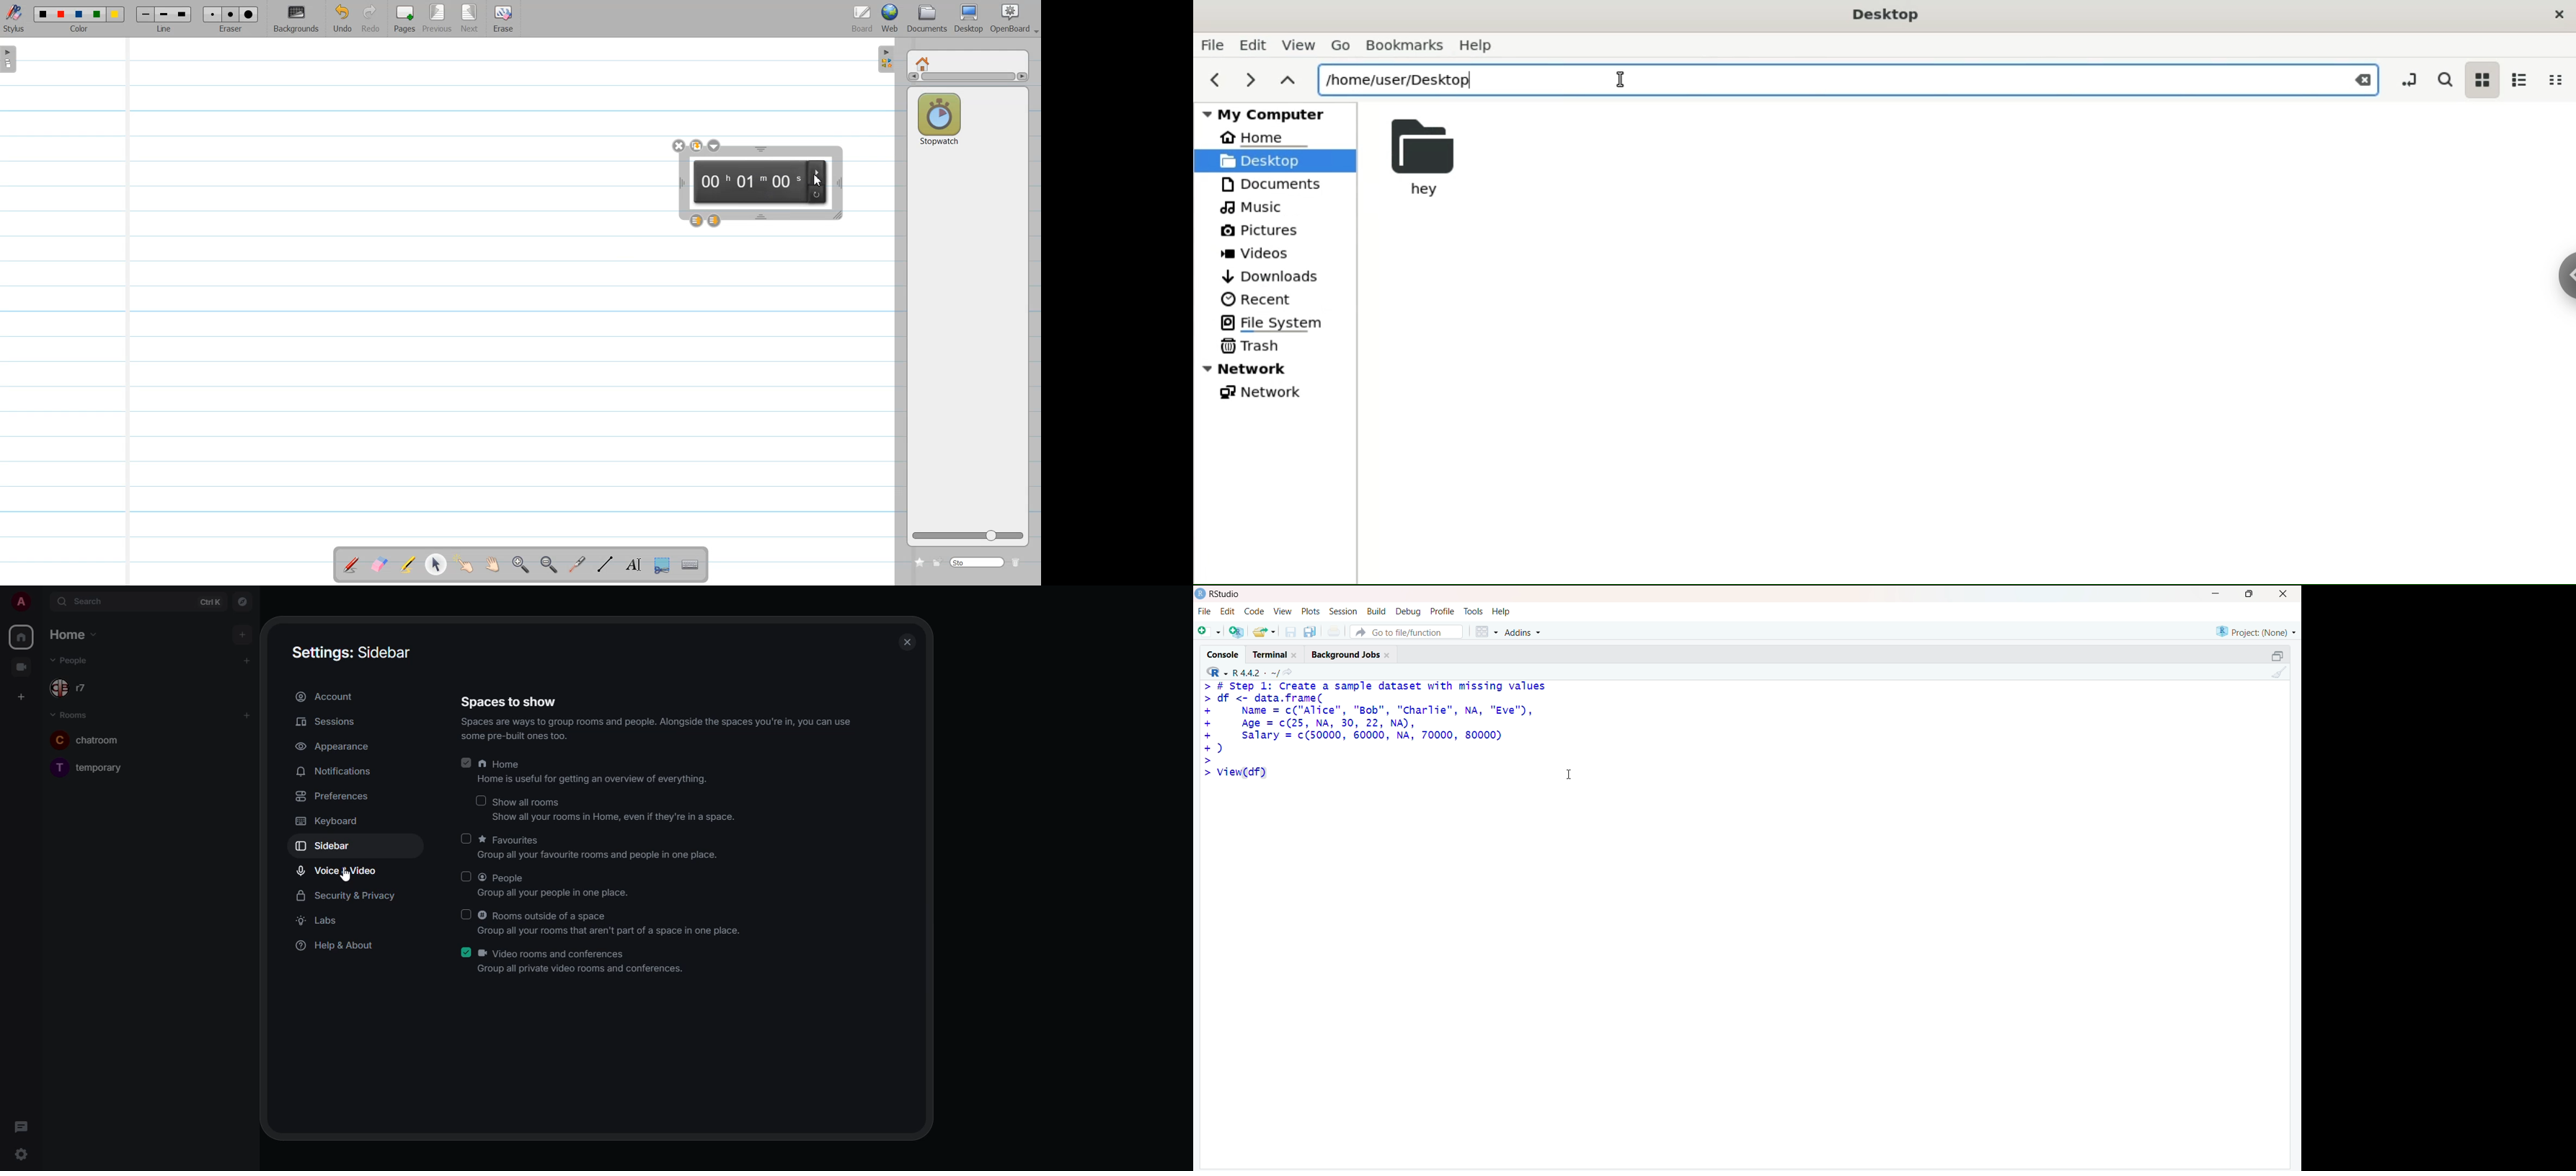  Describe the element at coordinates (1529, 631) in the screenshot. I see `Addins` at that location.